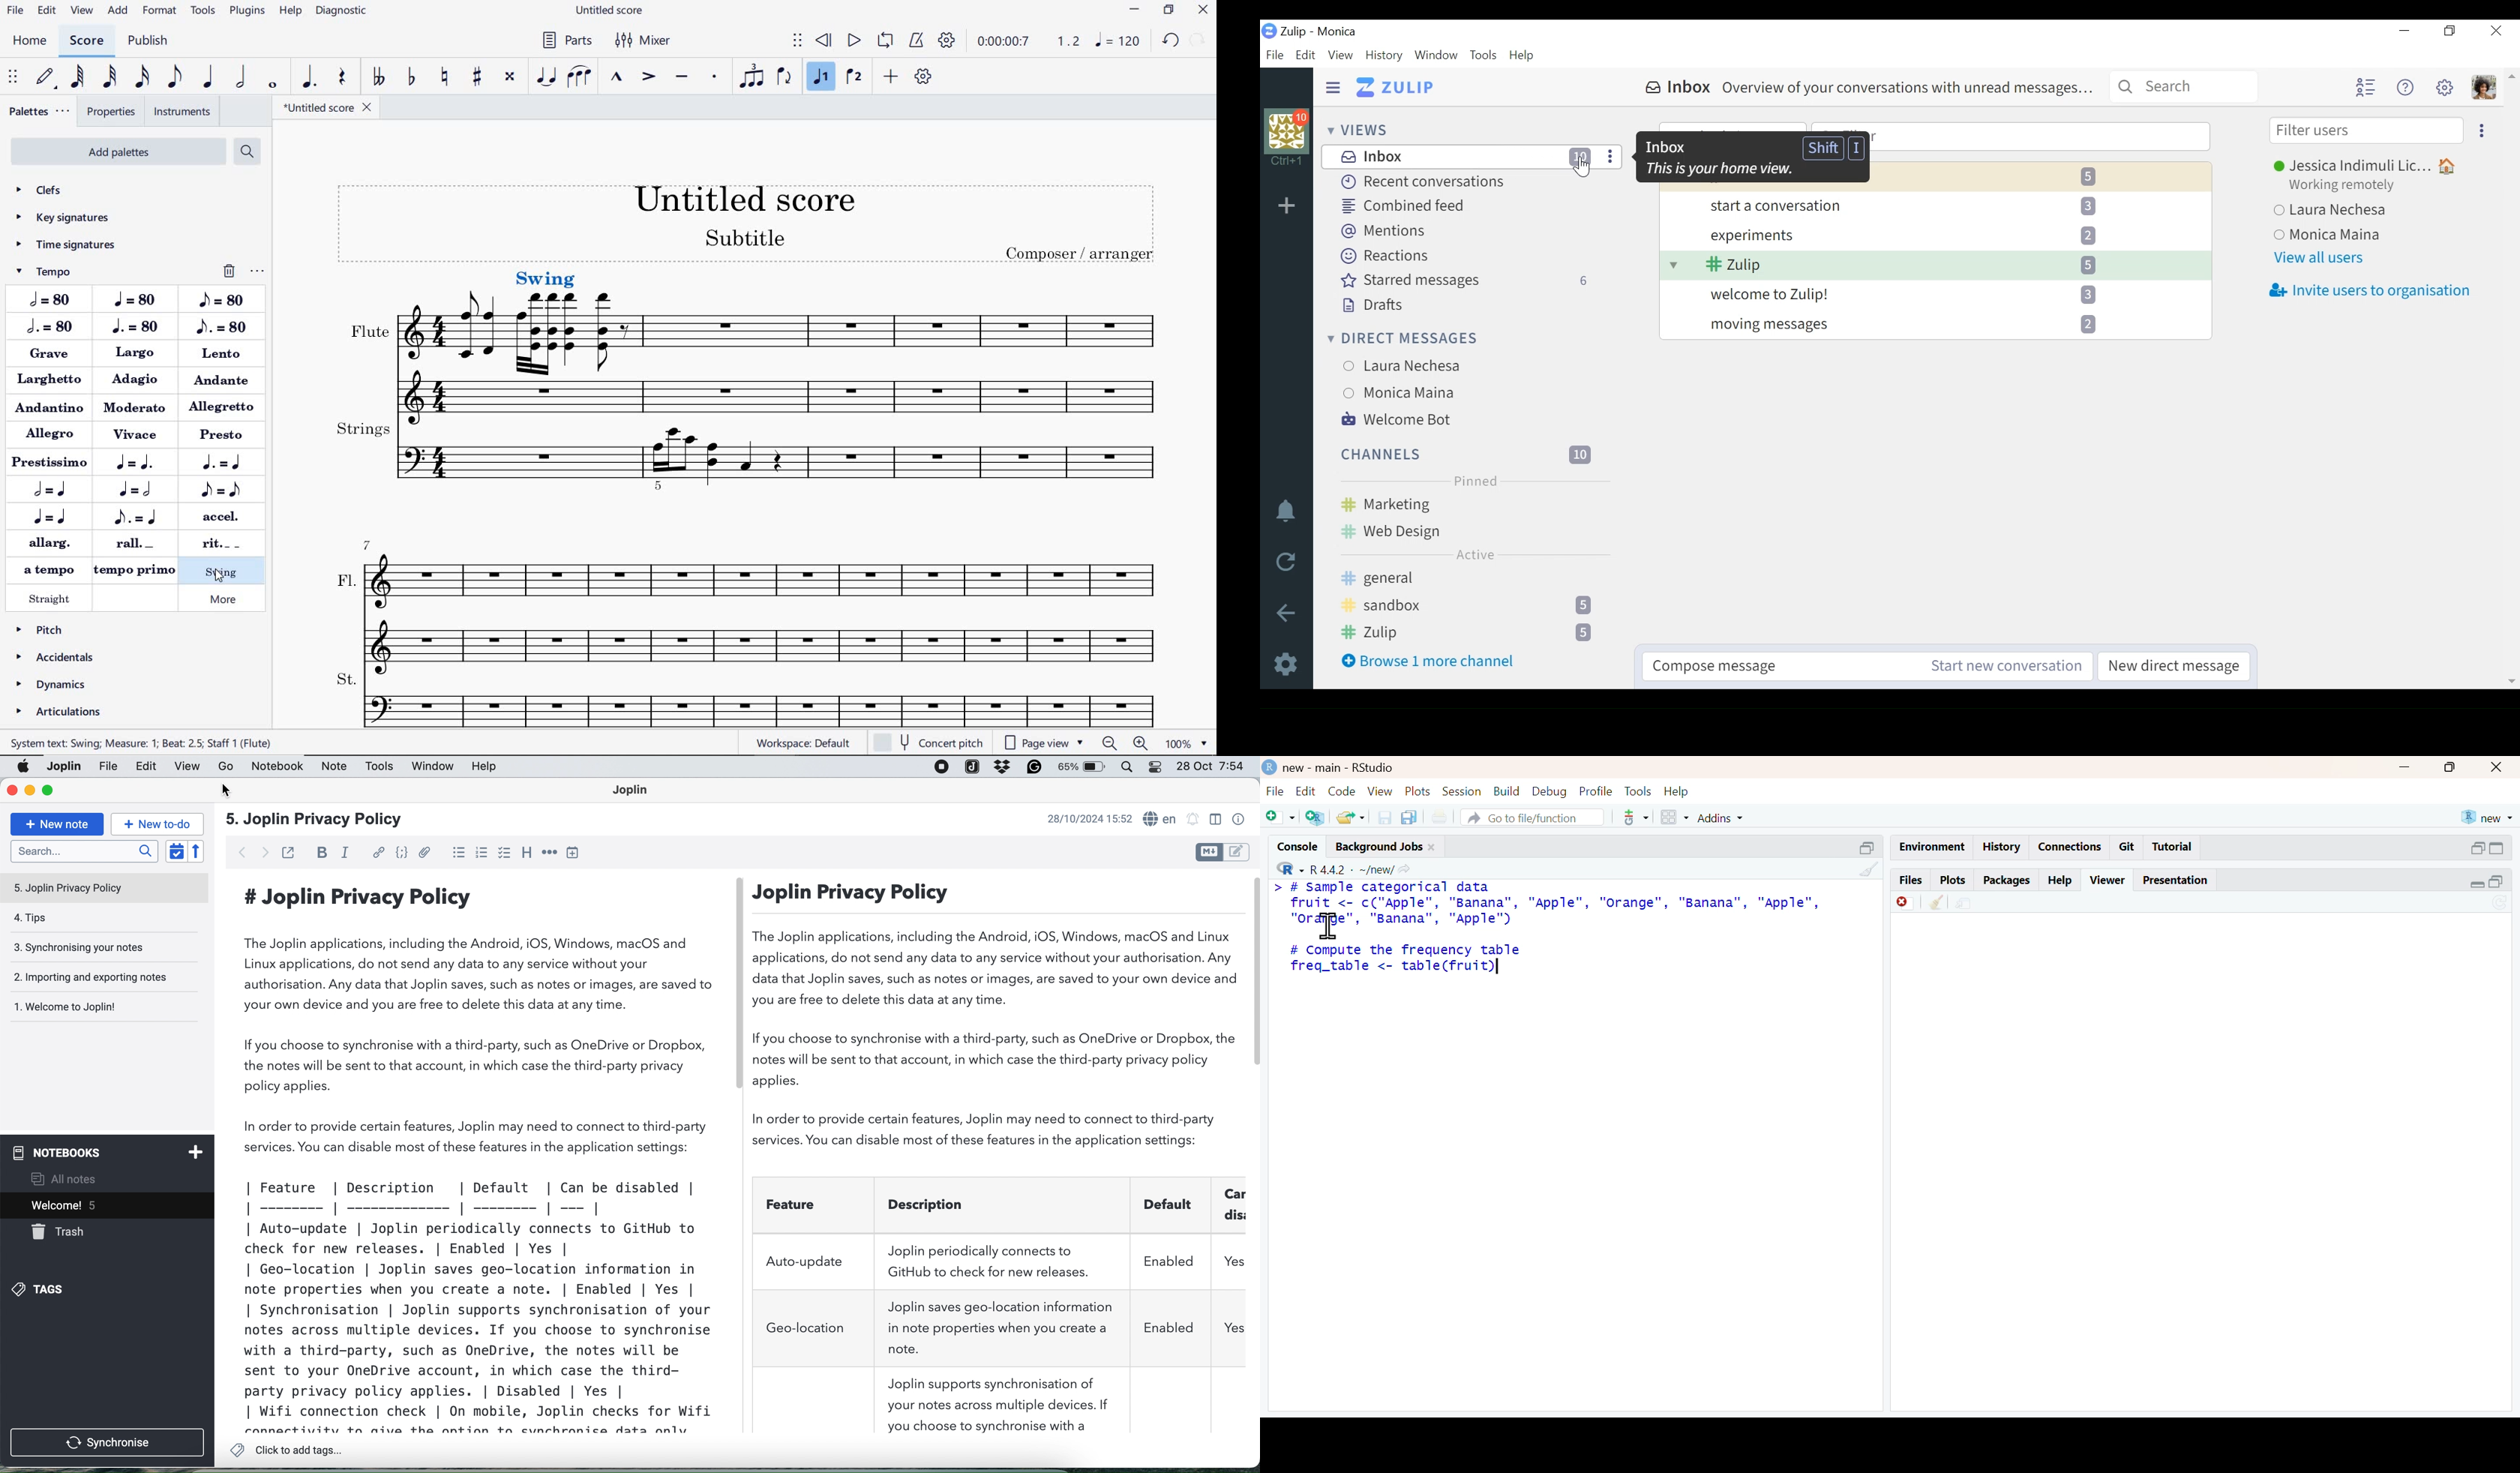 The height and width of the screenshot is (1484, 2520). I want to click on STRAIGHT, so click(51, 597).